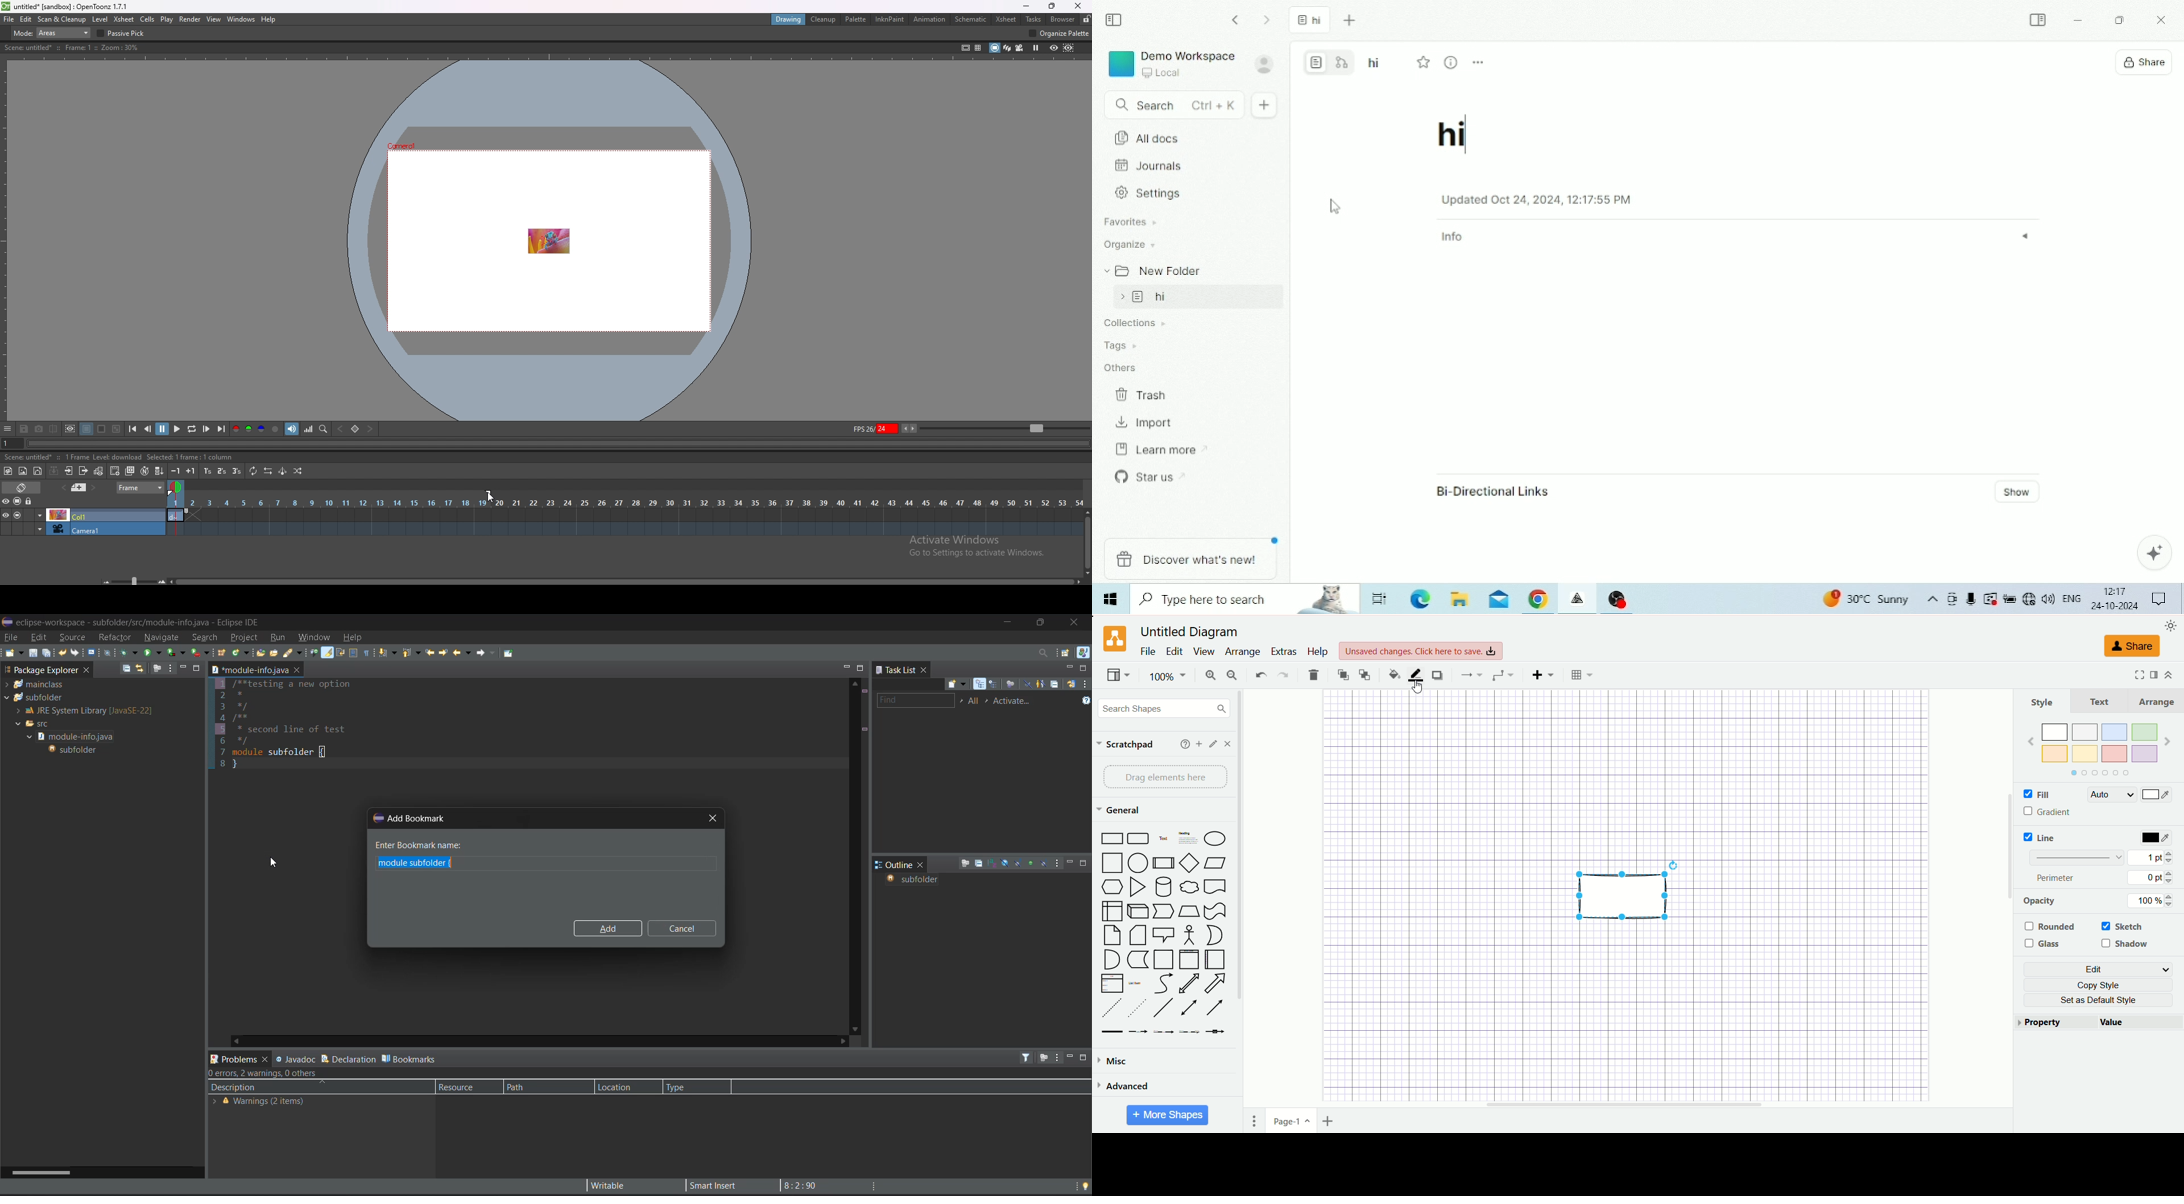 The height and width of the screenshot is (1204, 2184). Describe the element at coordinates (1283, 650) in the screenshot. I see `extras` at that location.